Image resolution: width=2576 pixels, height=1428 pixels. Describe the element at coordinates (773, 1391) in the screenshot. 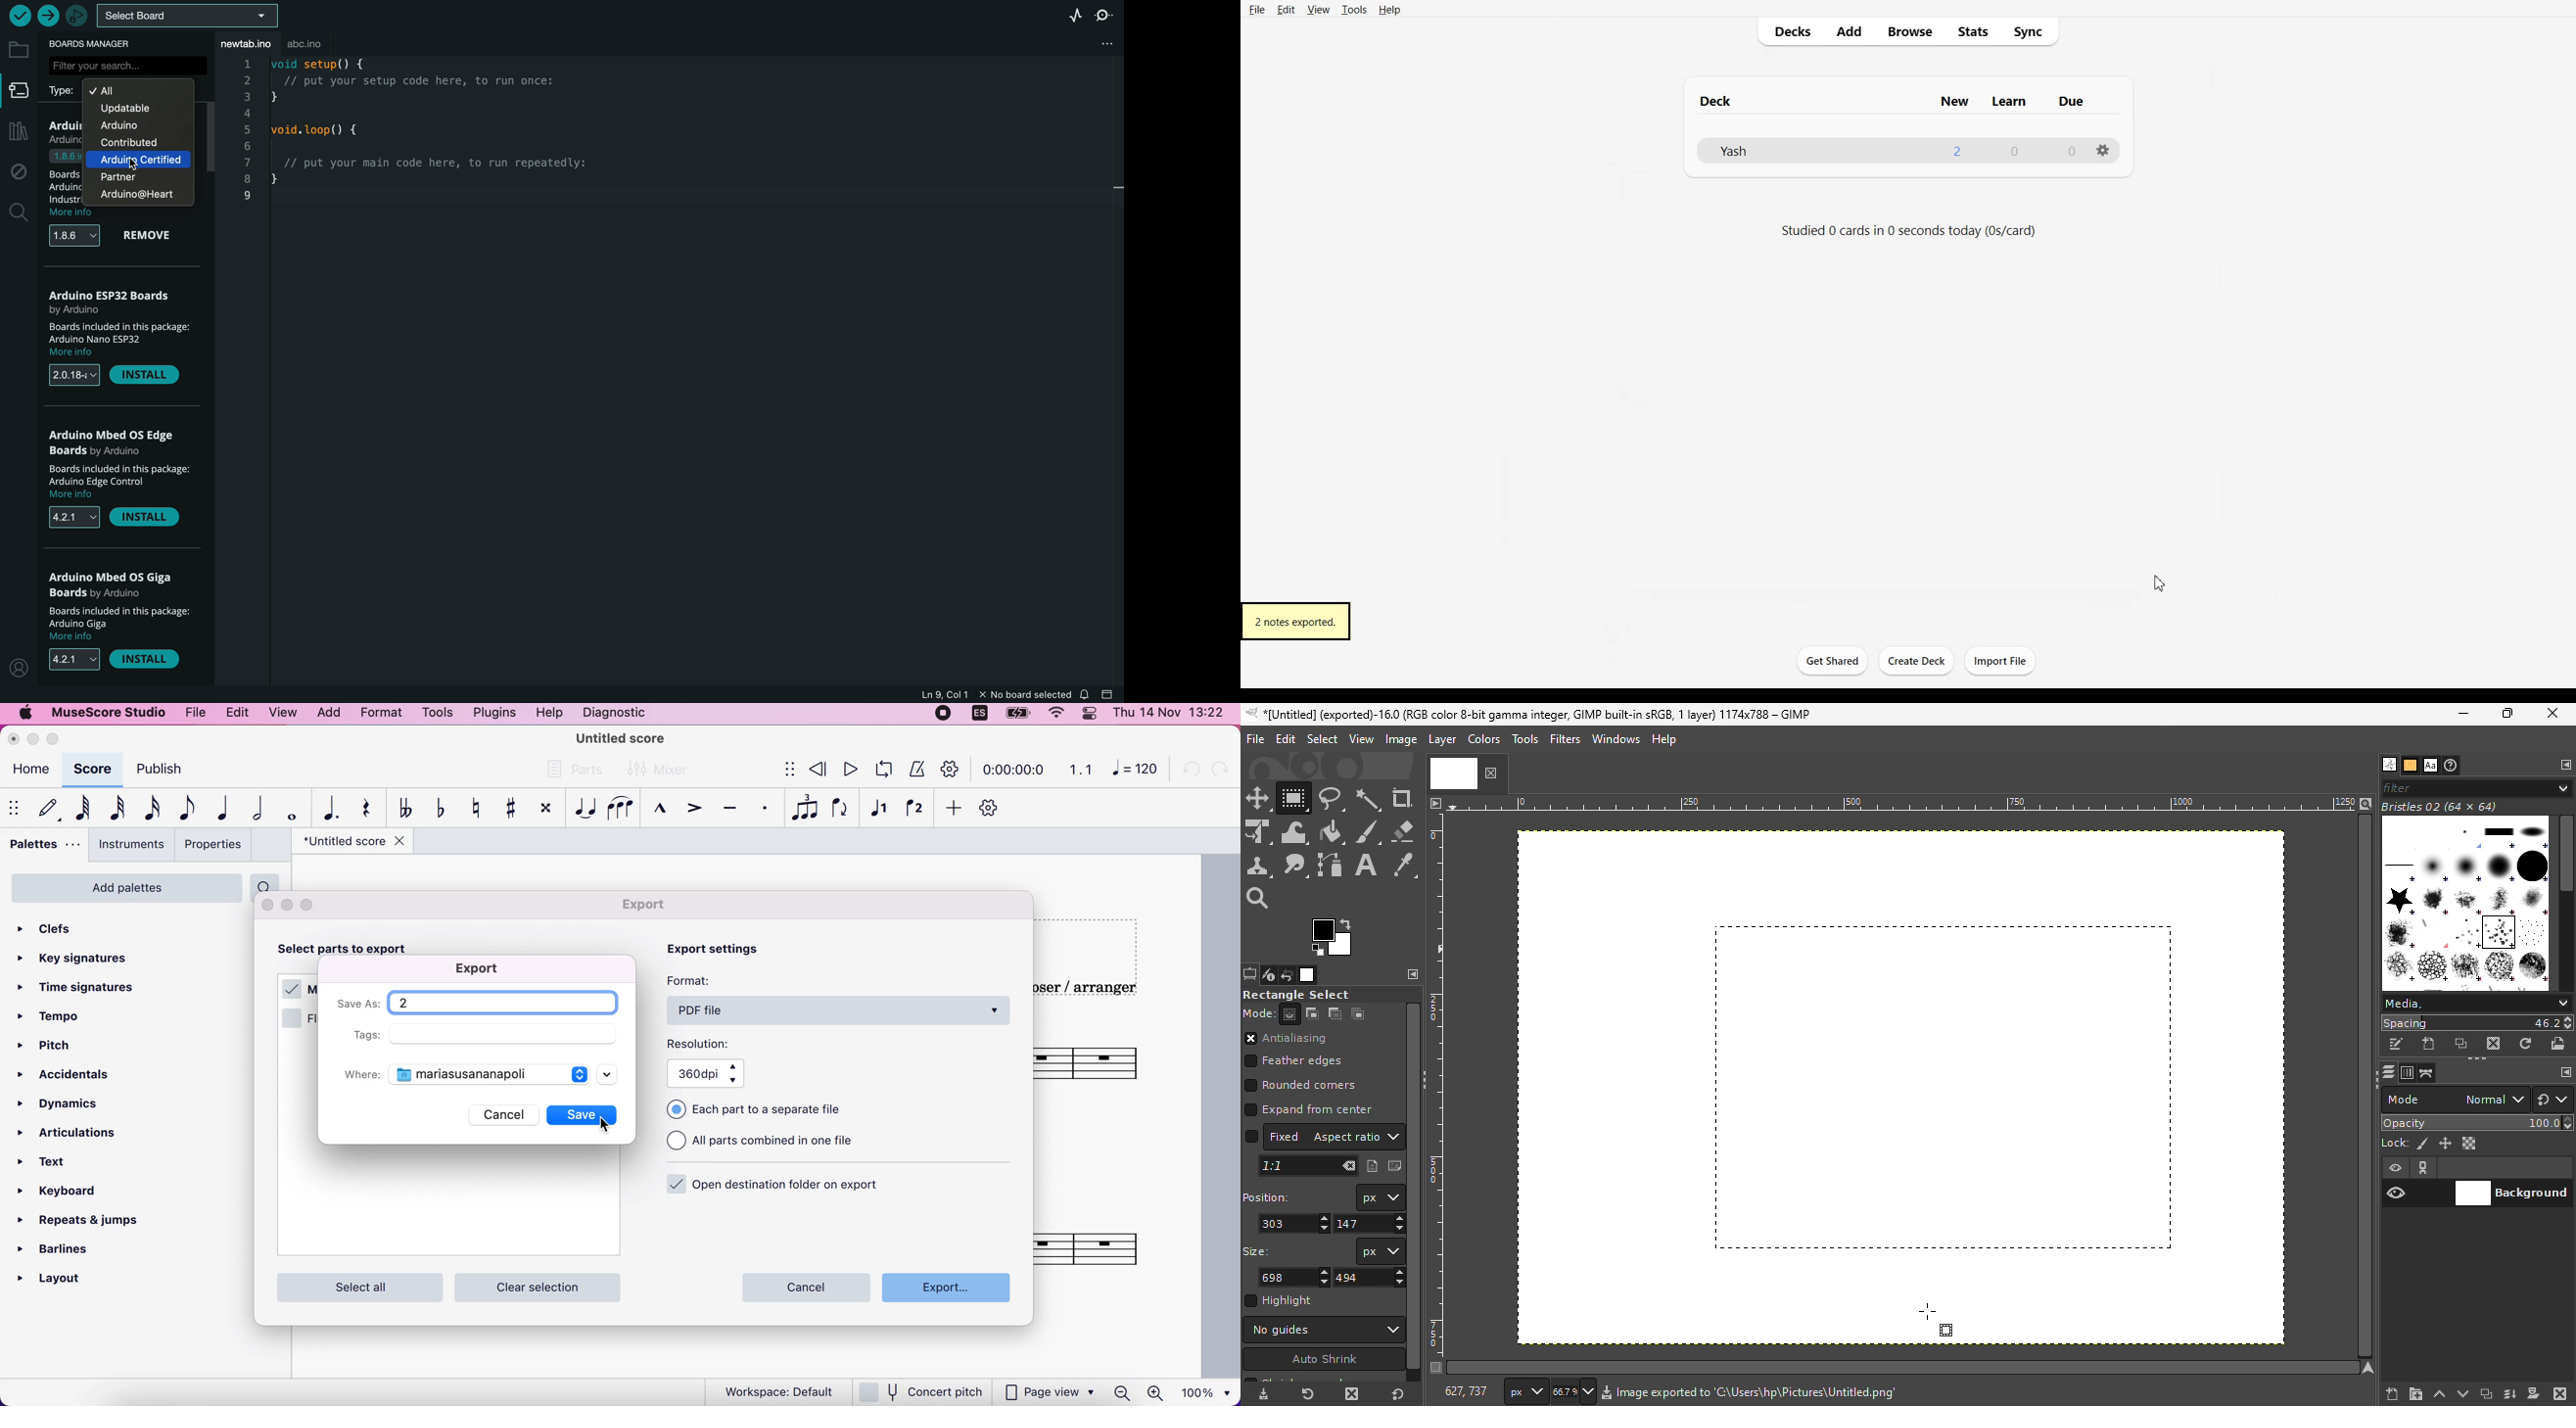

I see `workspace default` at that location.